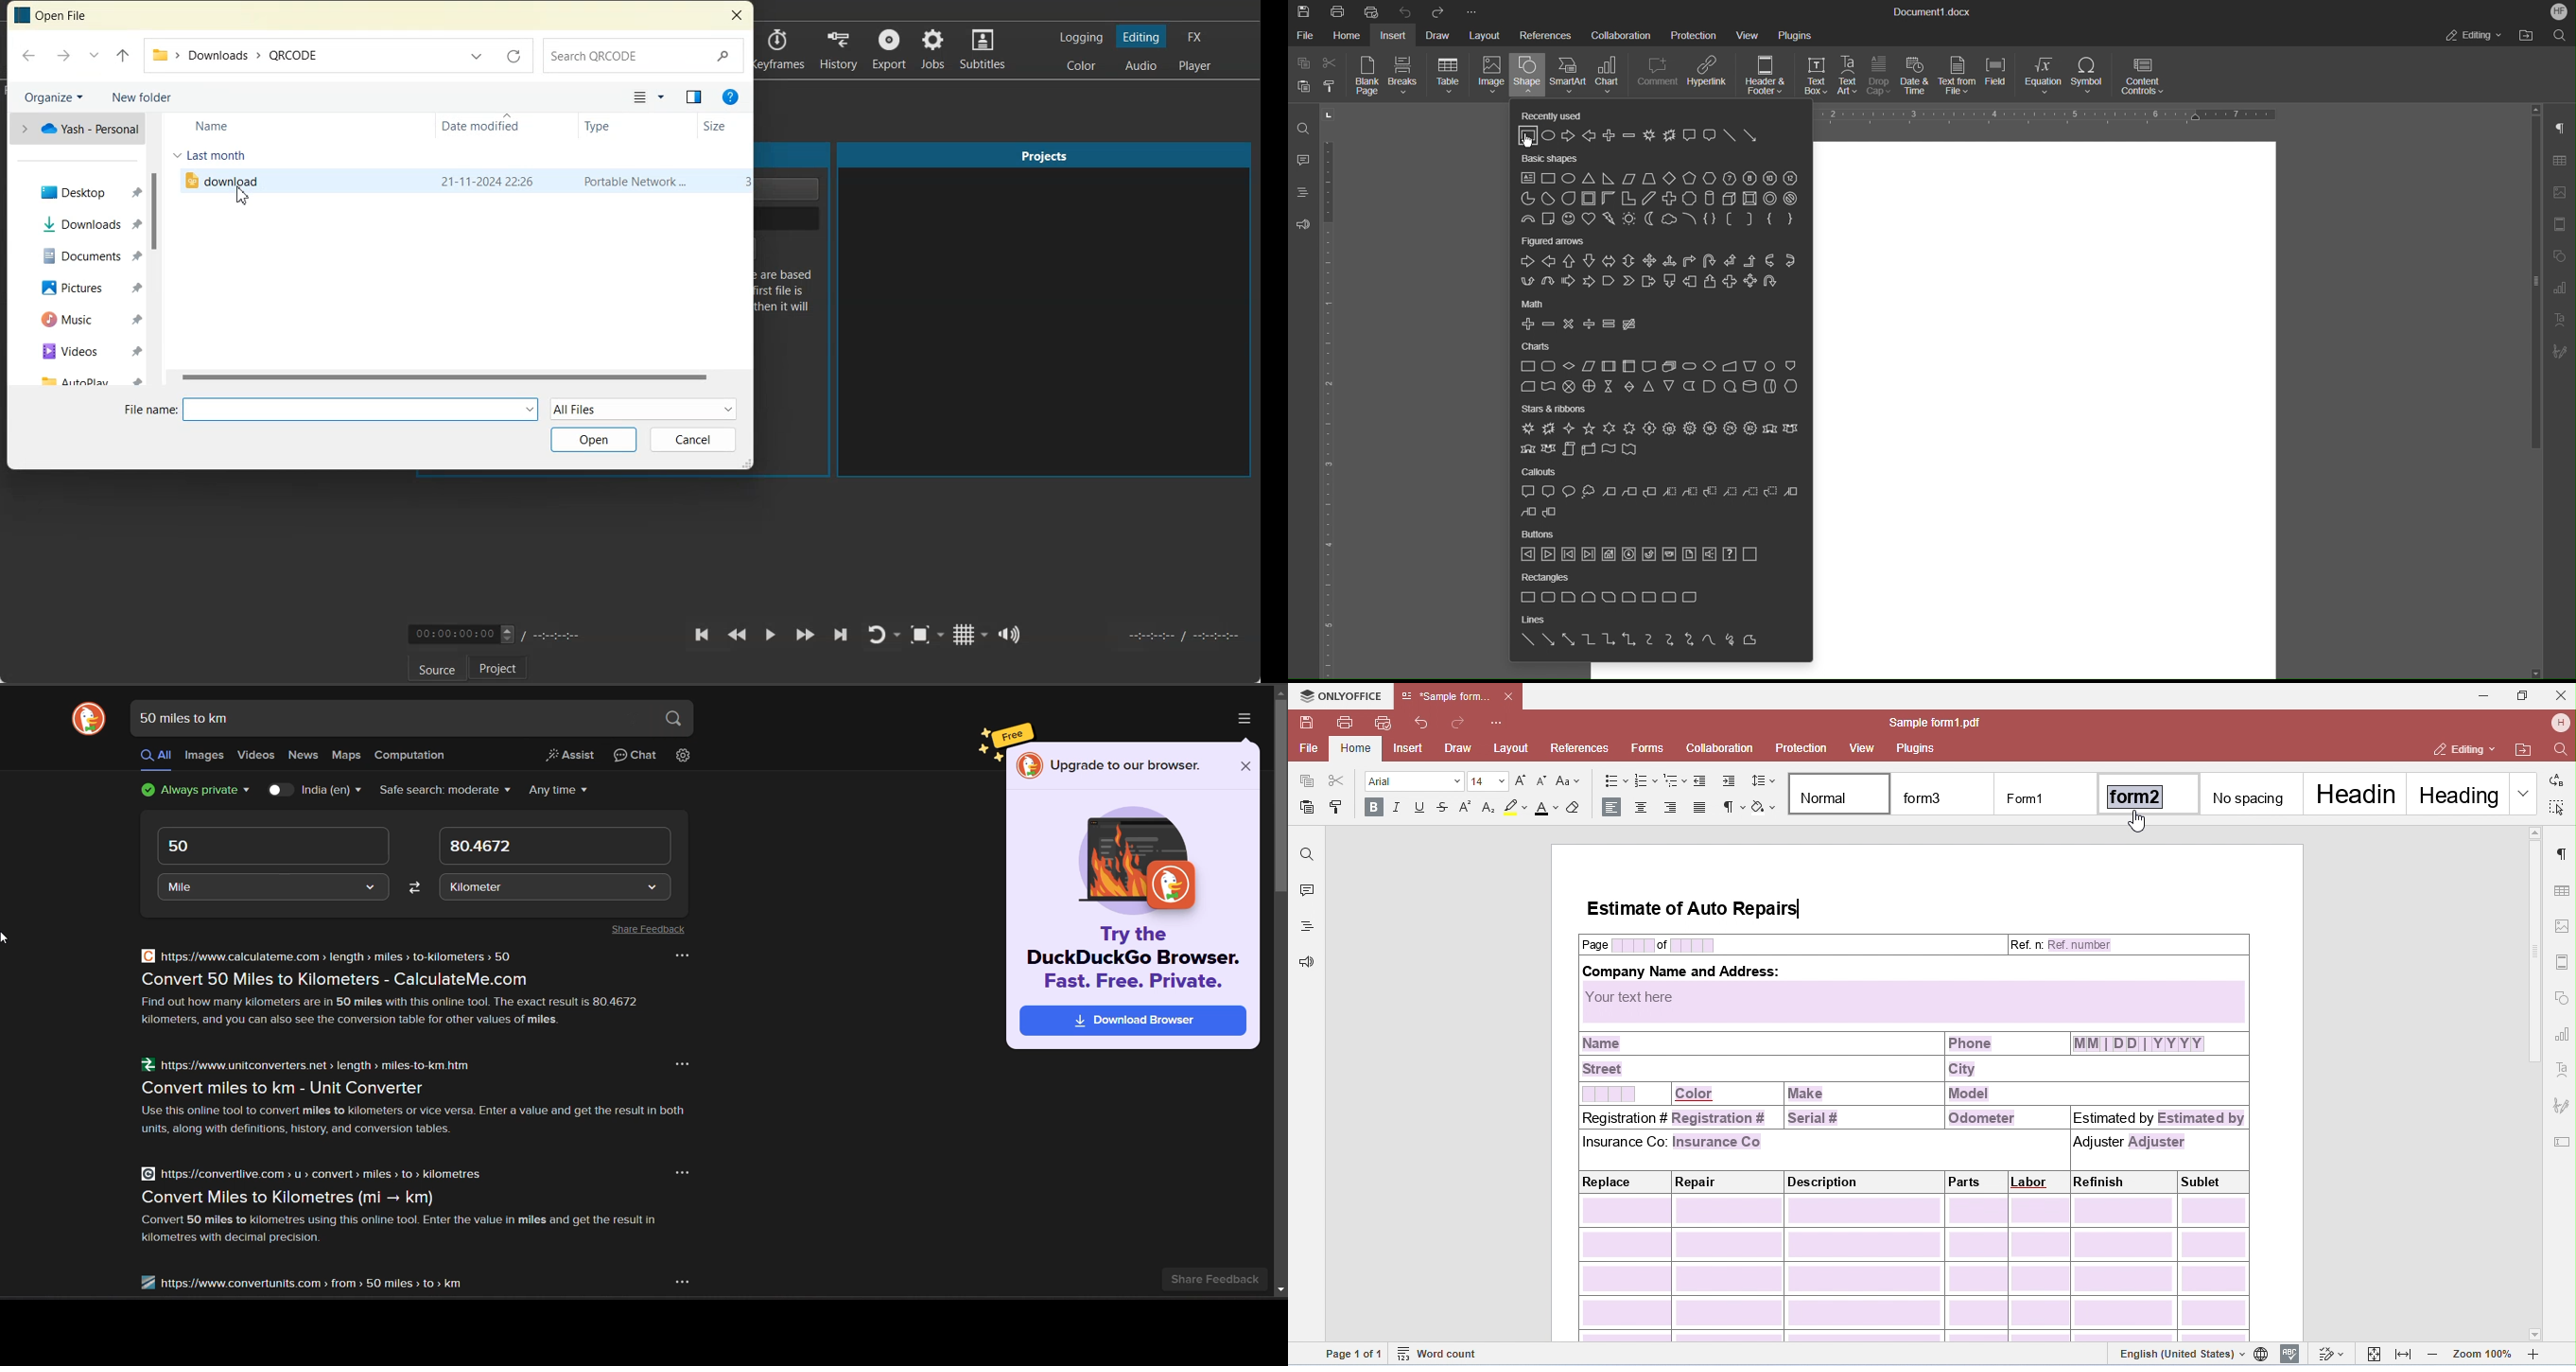 The image size is (2576, 1372). What do you see at coordinates (780, 49) in the screenshot?
I see `Keyframes` at bounding box center [780, 49].